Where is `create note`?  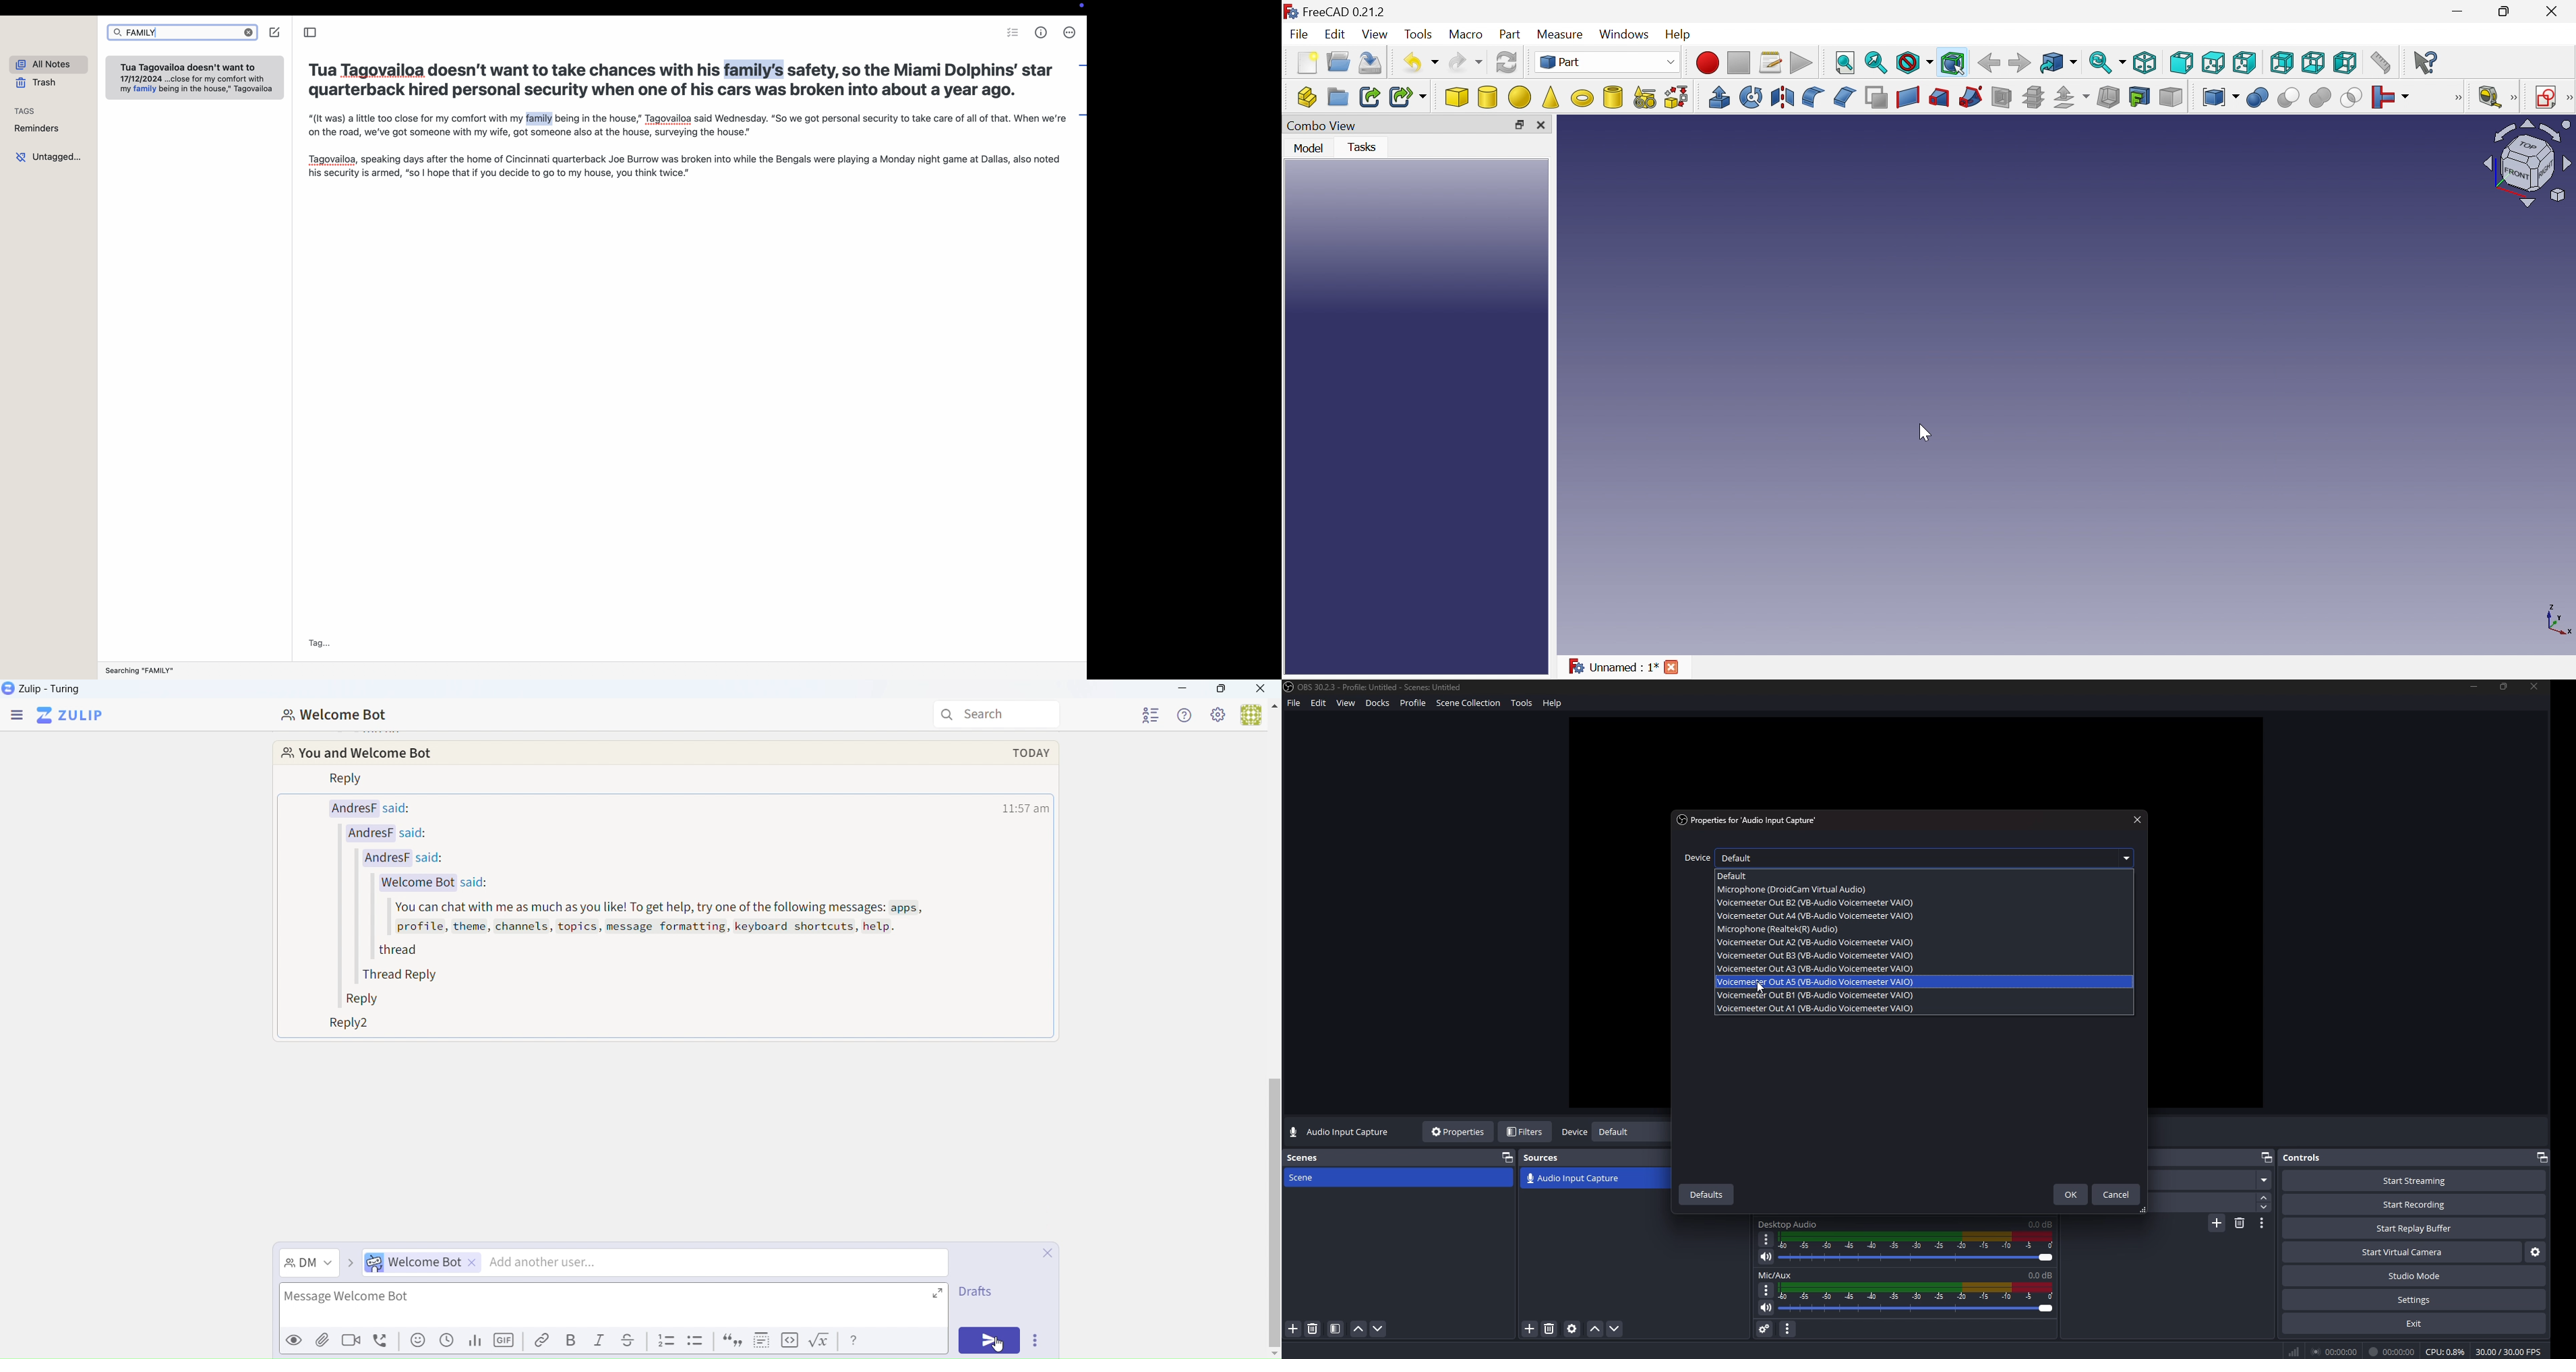 create note is located at coordinates (275, 33).